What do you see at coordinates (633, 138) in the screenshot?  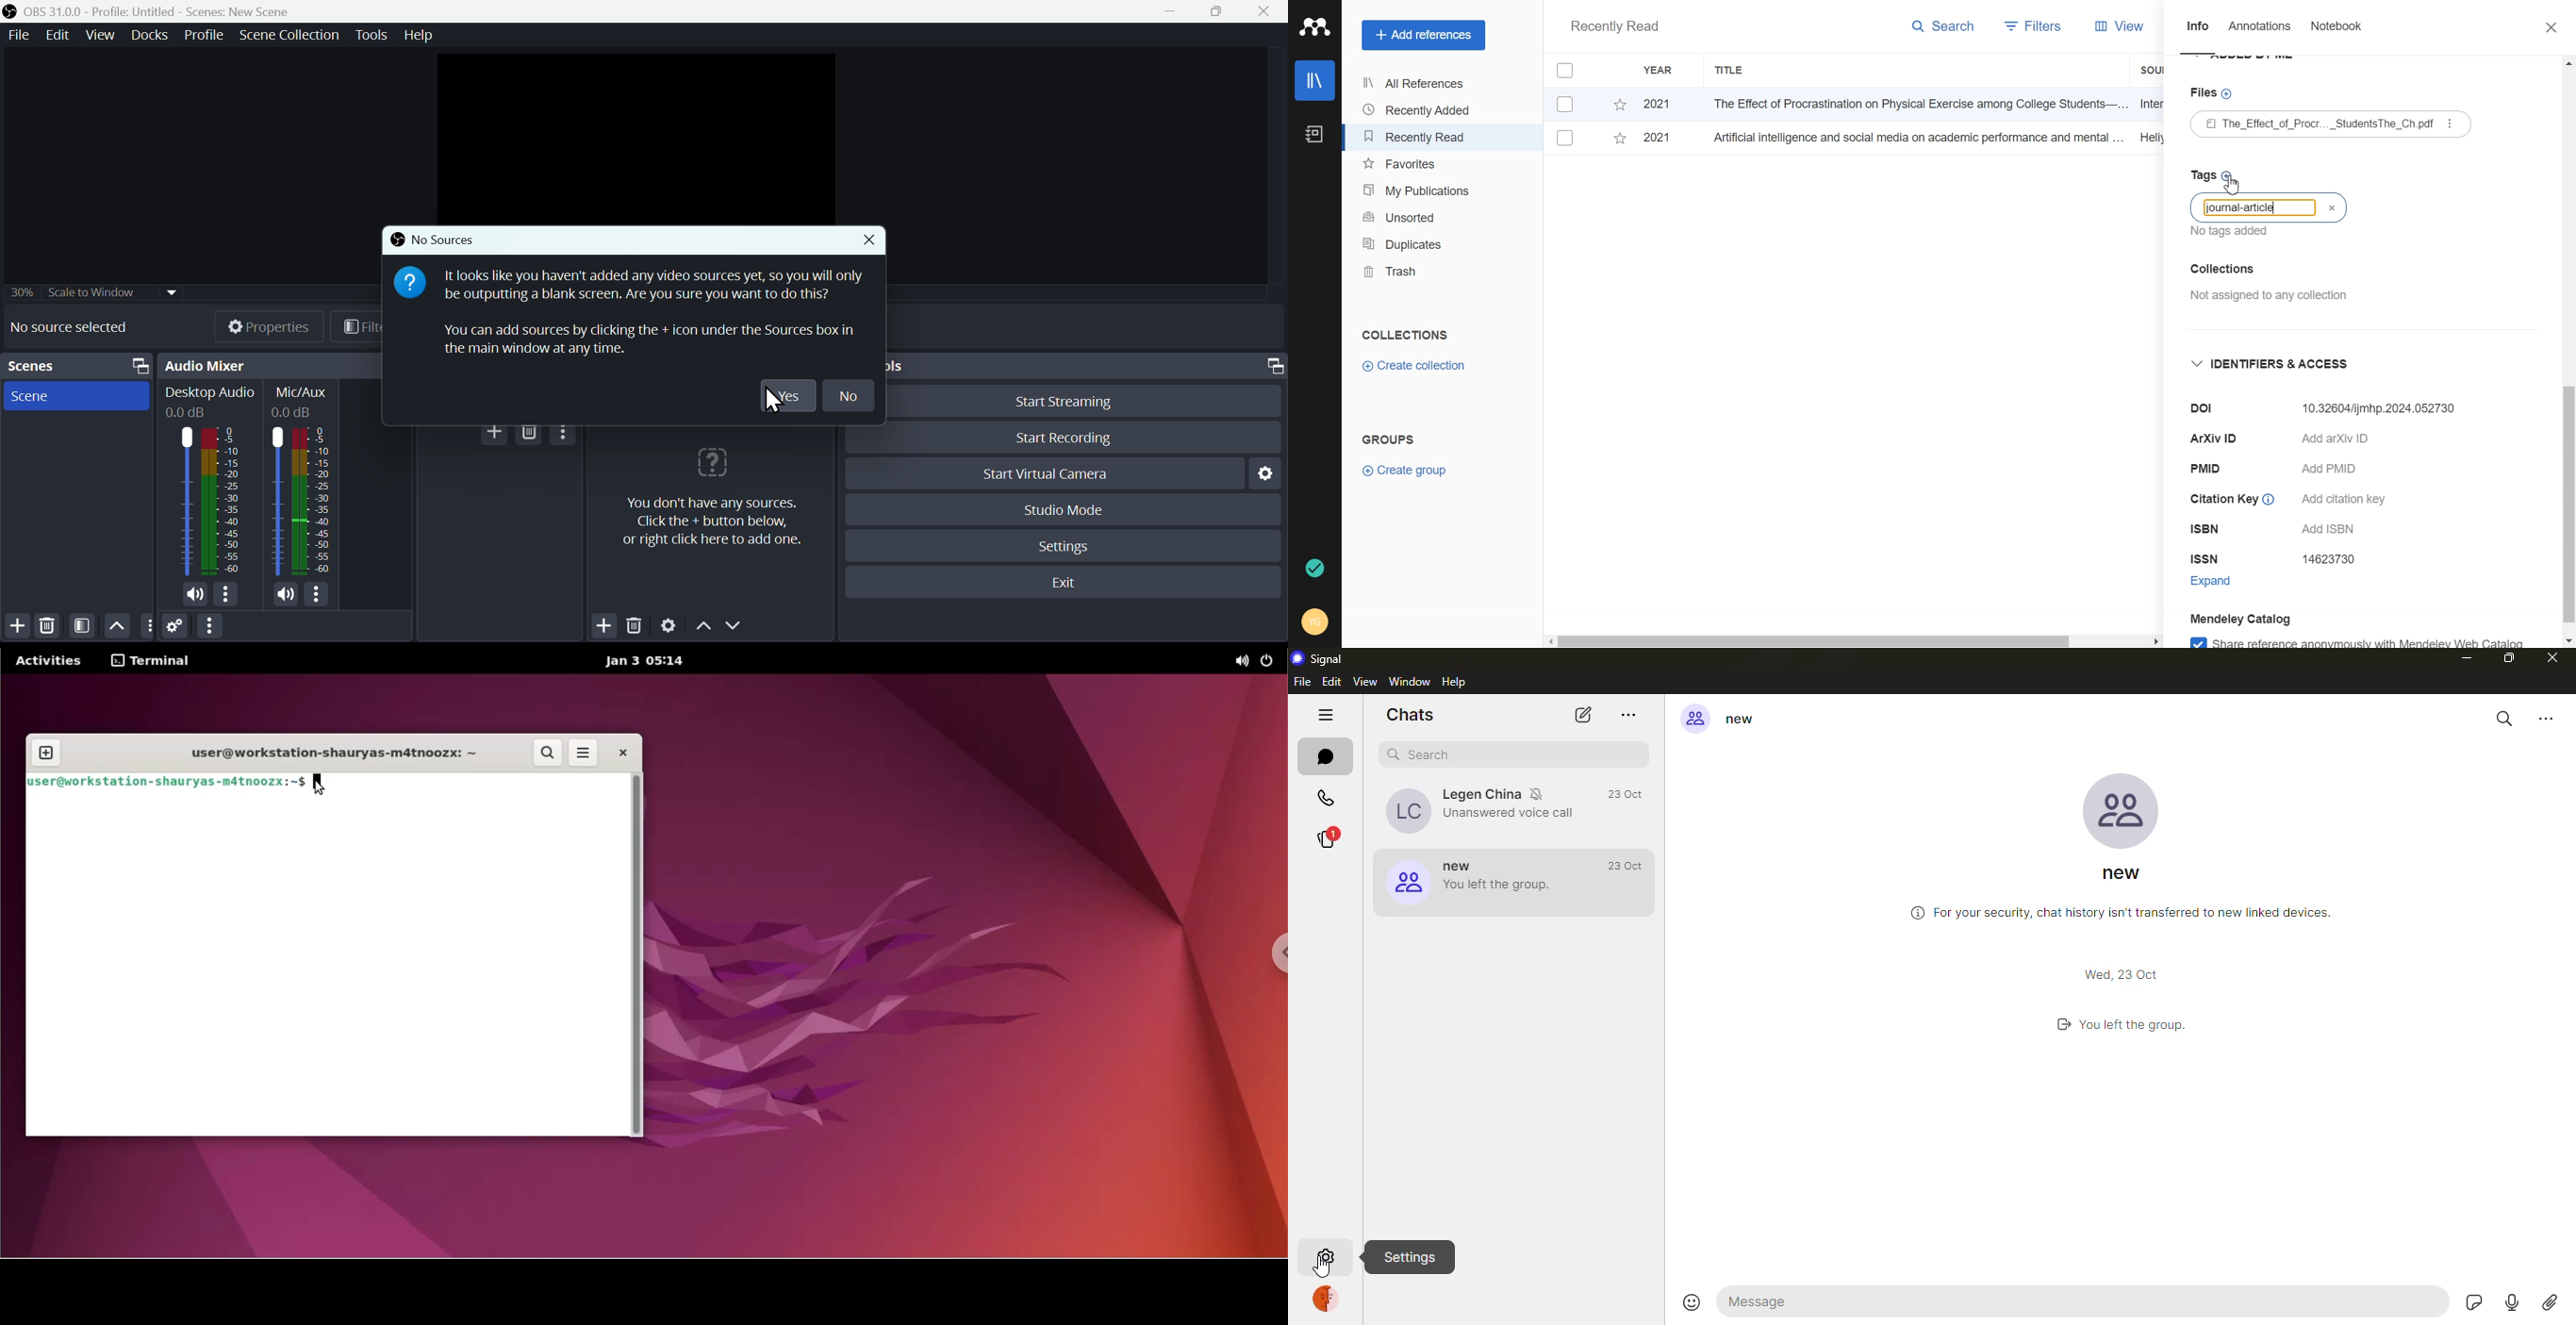 I see `video clip` at bounding box center [633, 138].